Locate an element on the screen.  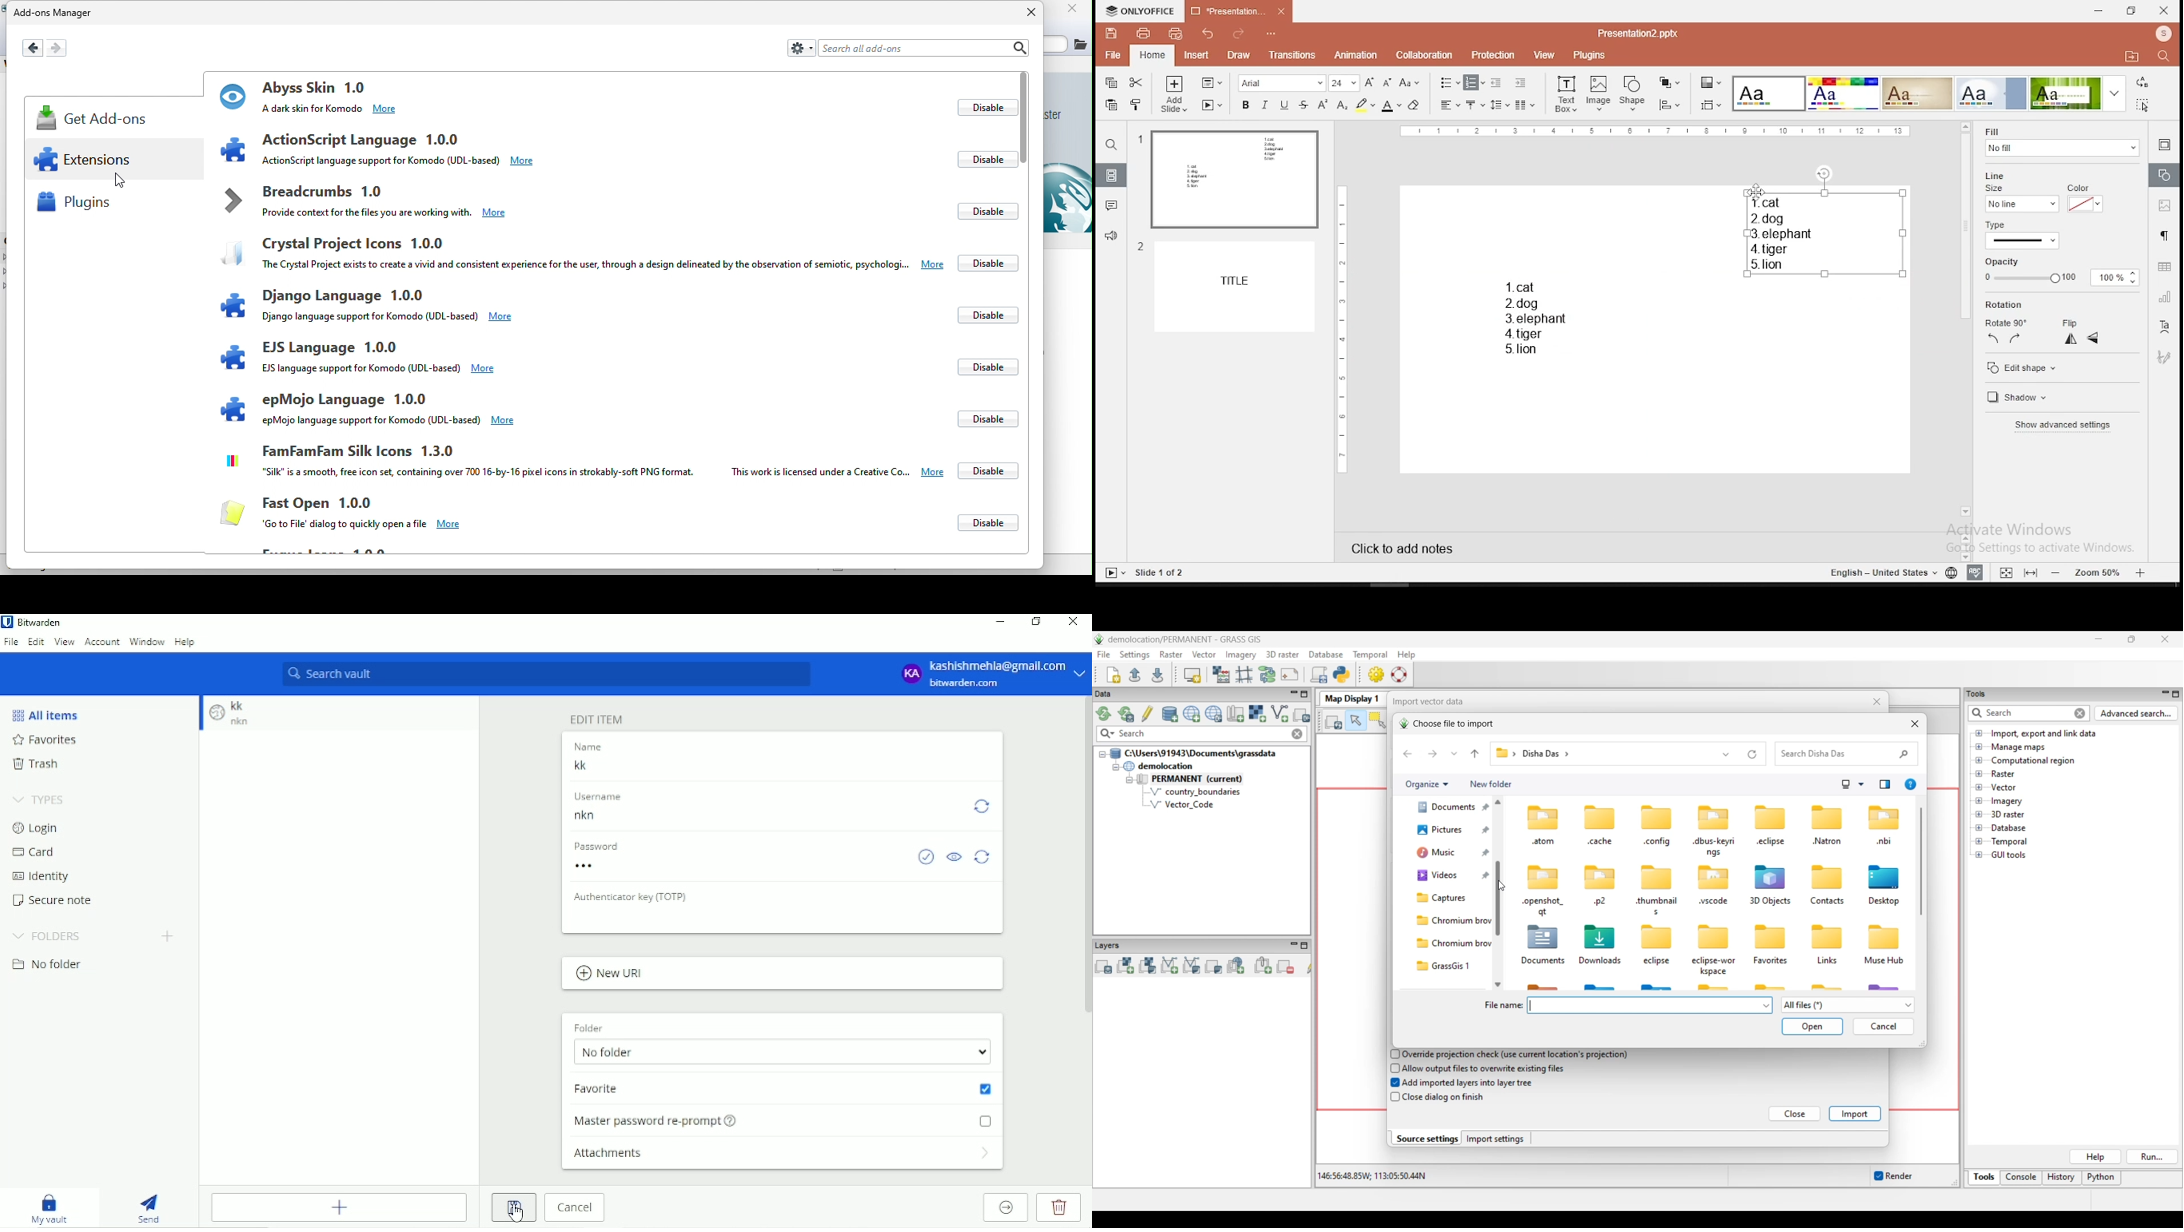
line type is located at coordinates (2023, 240).